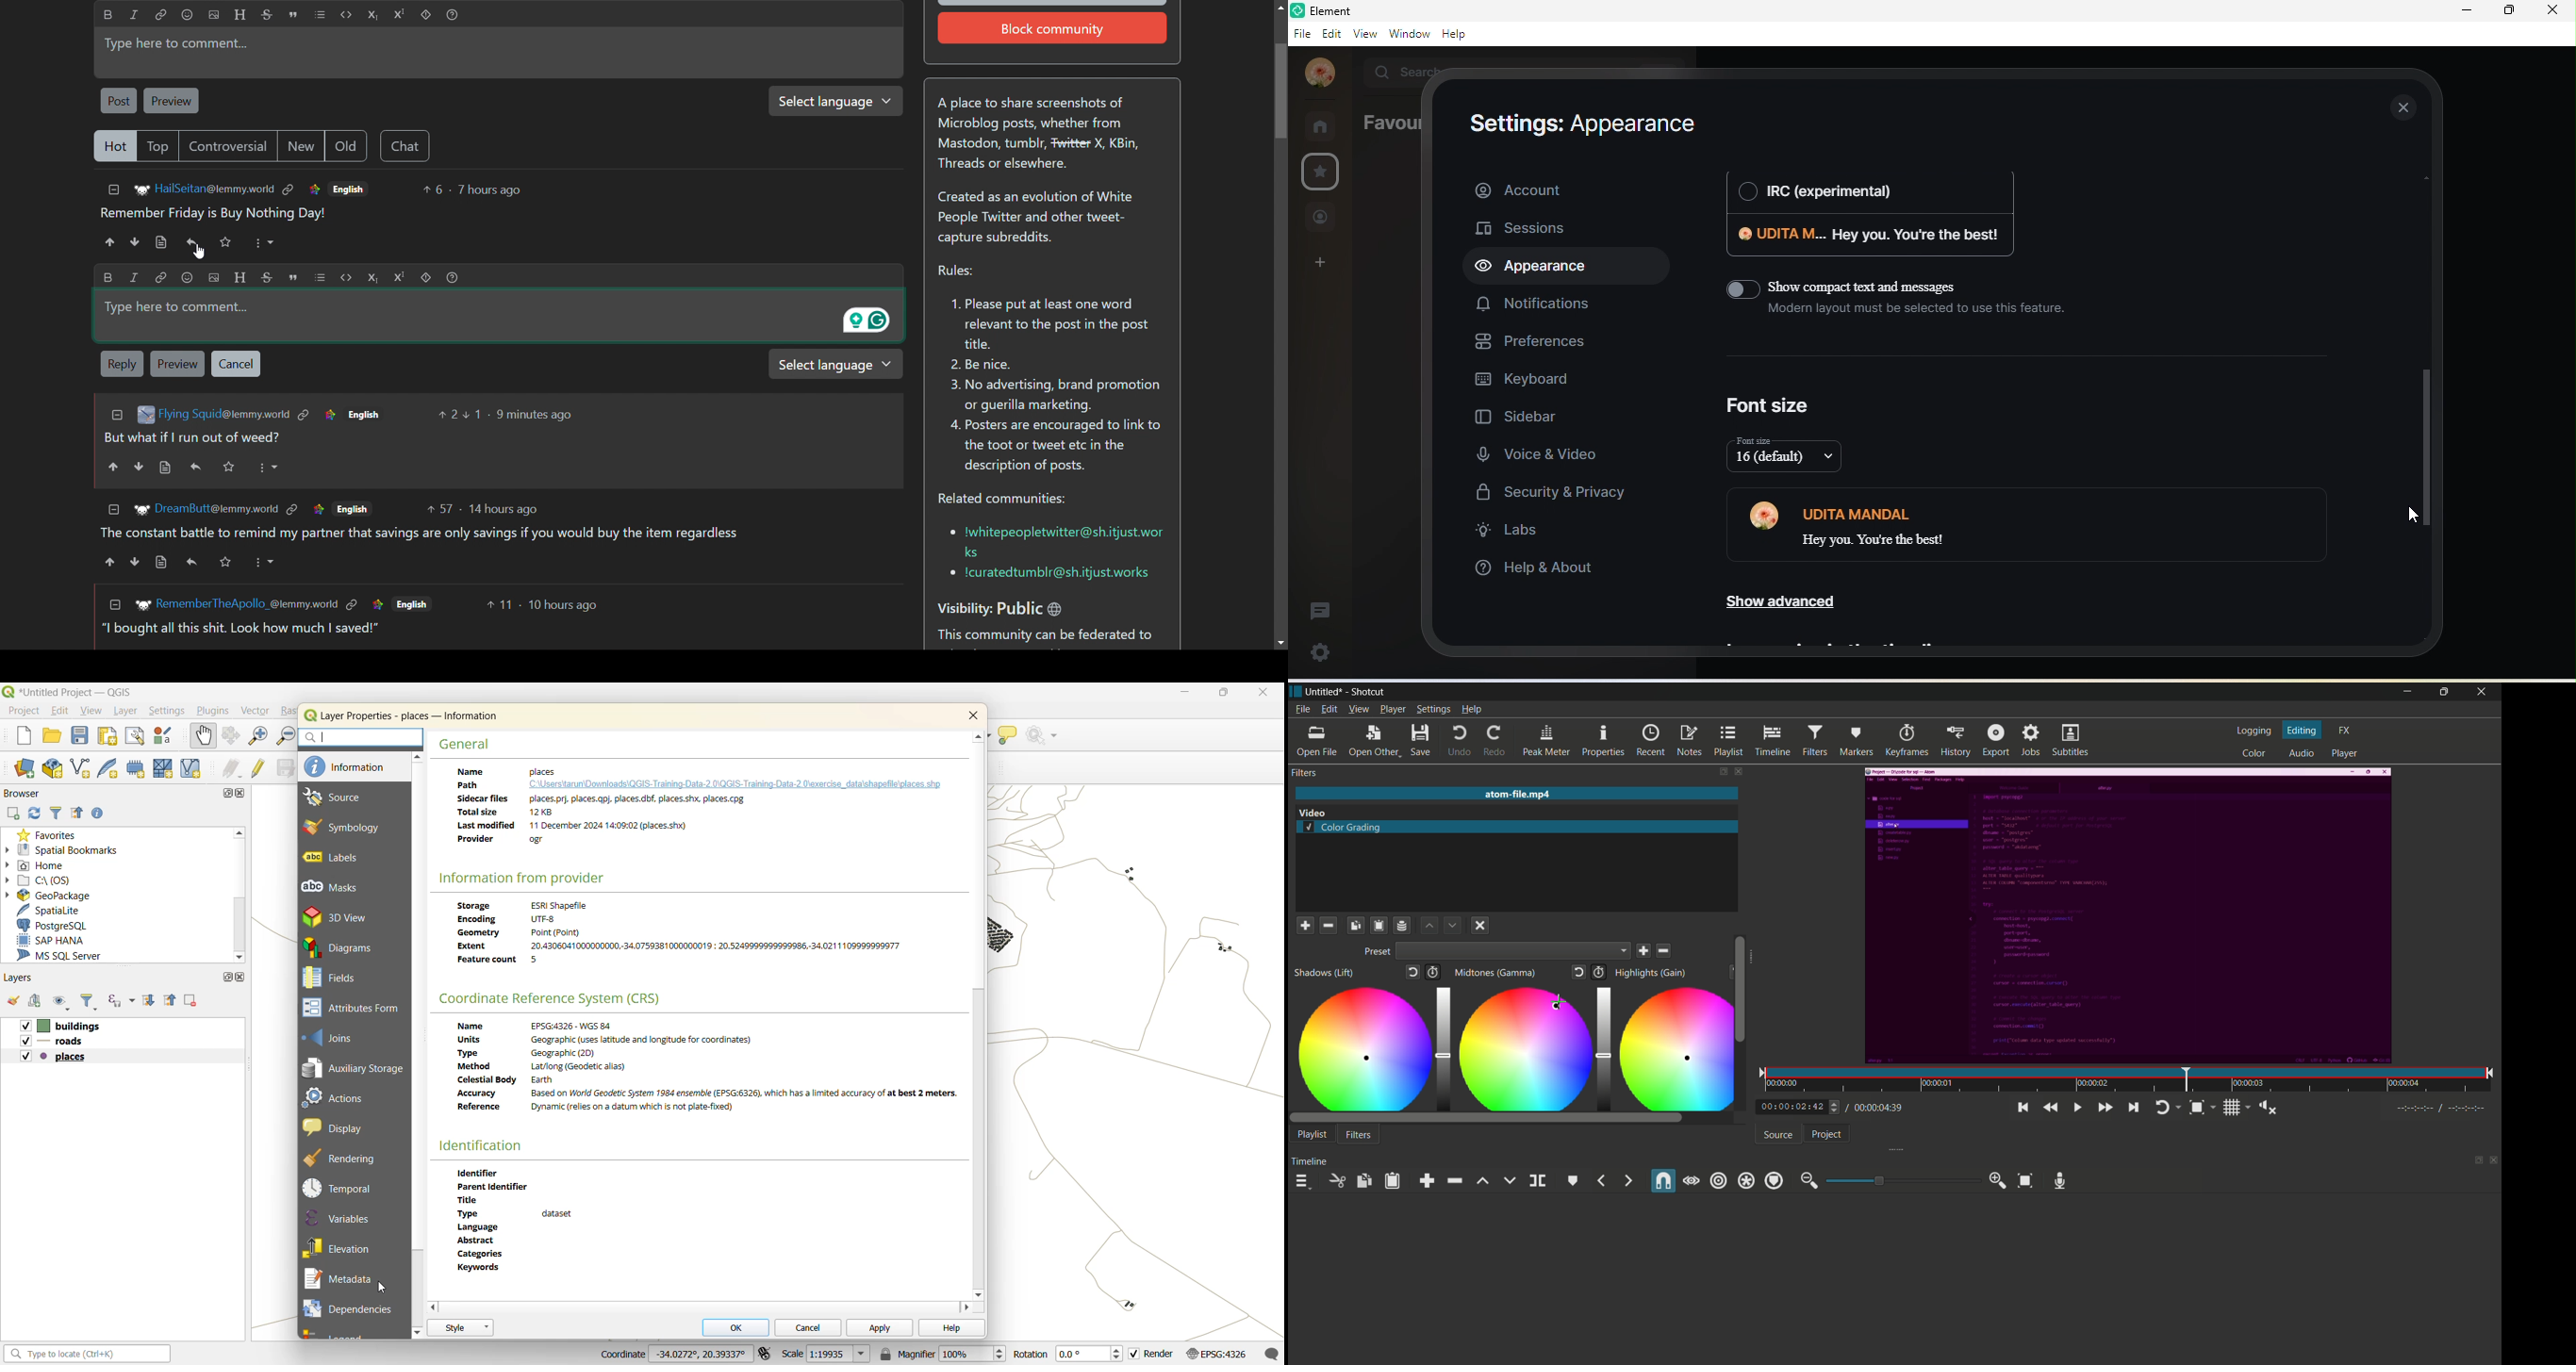 This screenshot has height=1372, width=2576. What do you see at coordinates (408, 717) in the screenshot?
I see `layer properties` at bounding box center [408, 717].